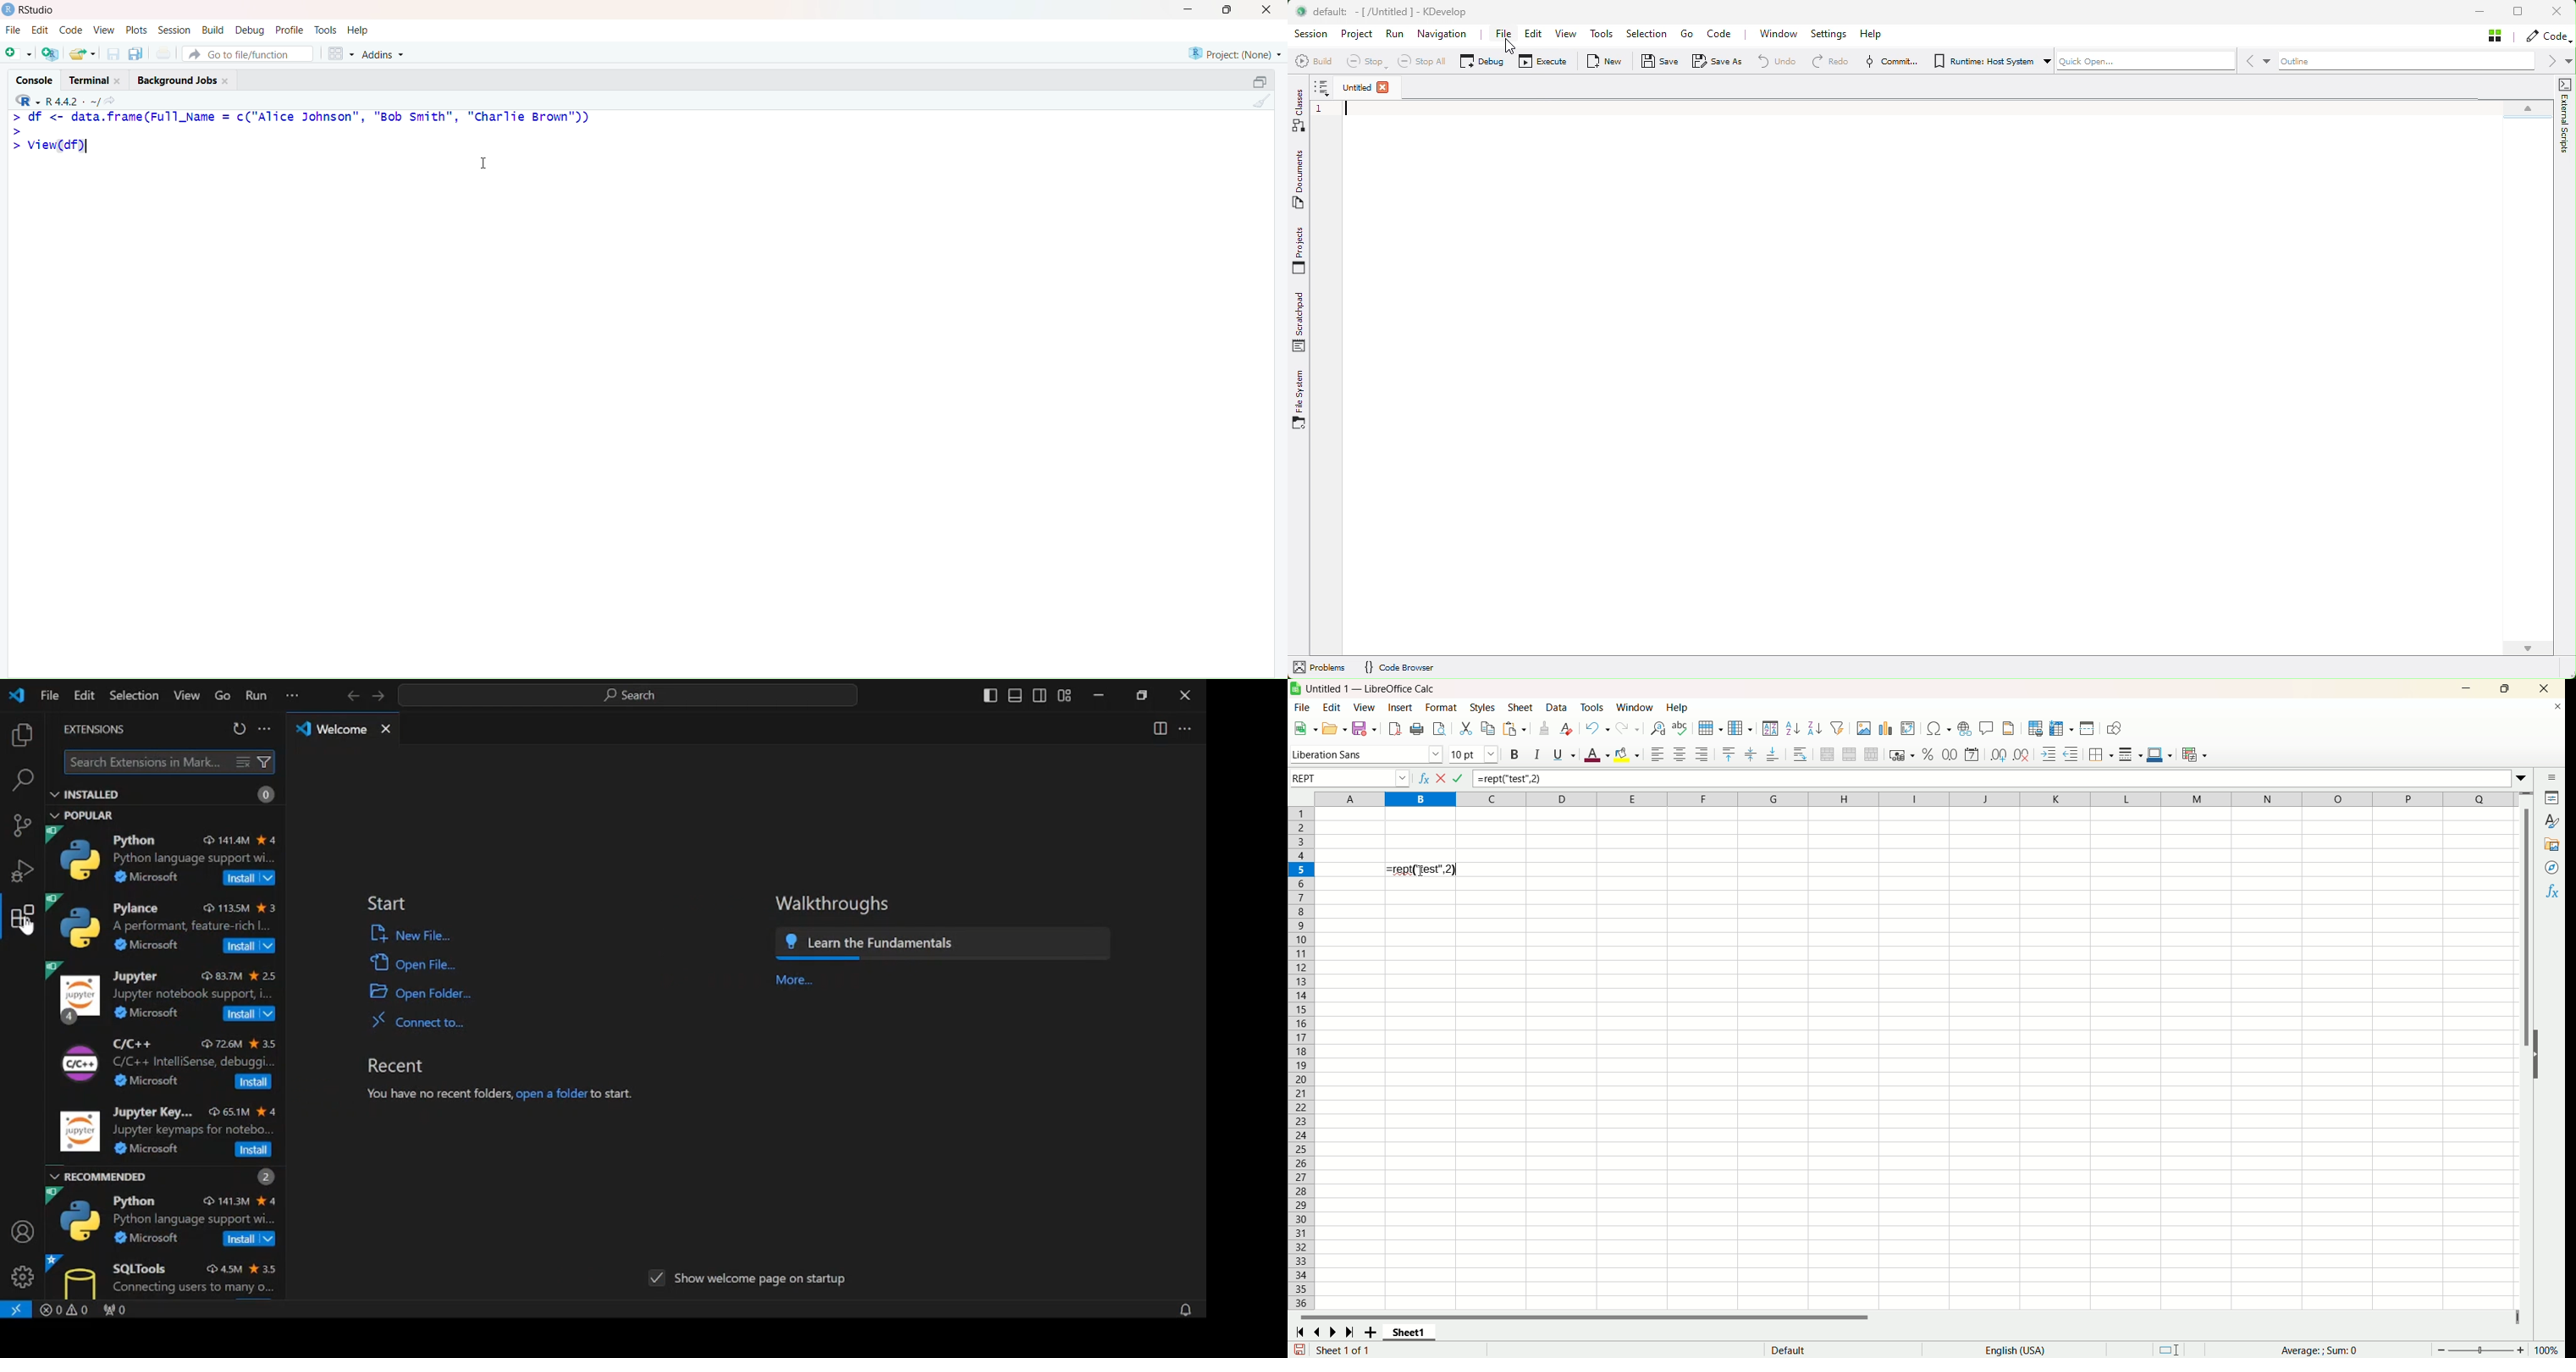 This screenshot has width=2576, height=1372. I want to click on Workspace panes, so click(341, 54).